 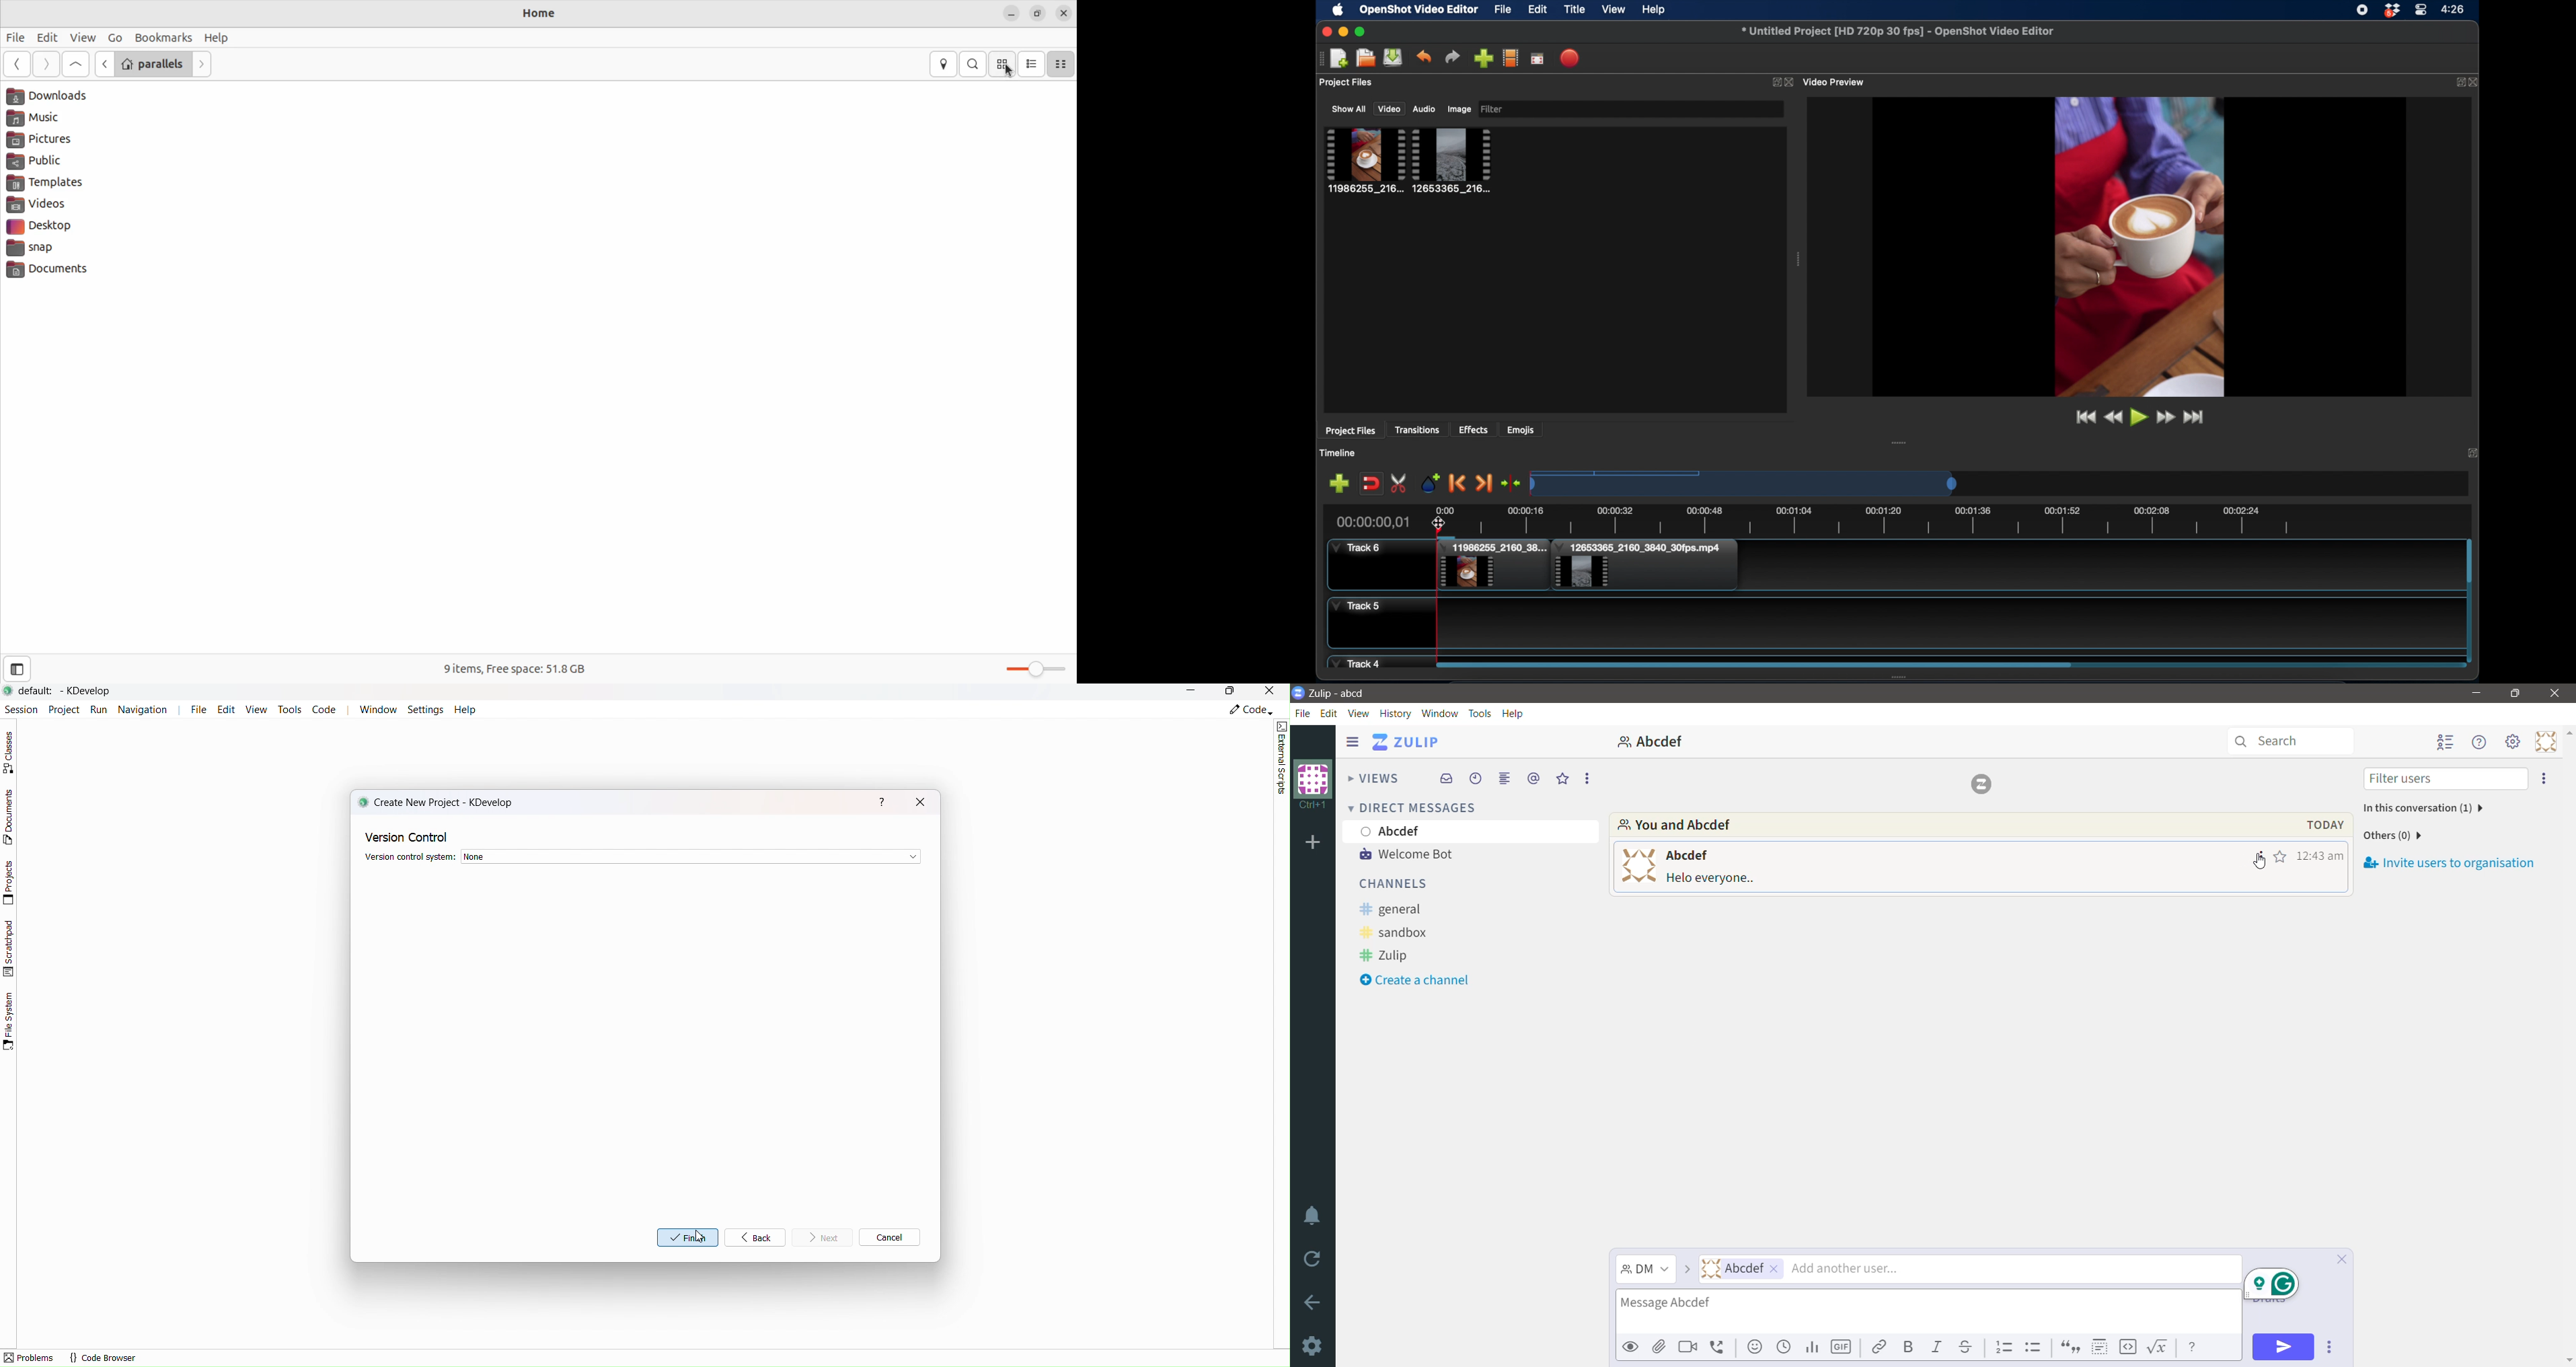 I want to click on Send Options, so click(x=2329, y=1346).